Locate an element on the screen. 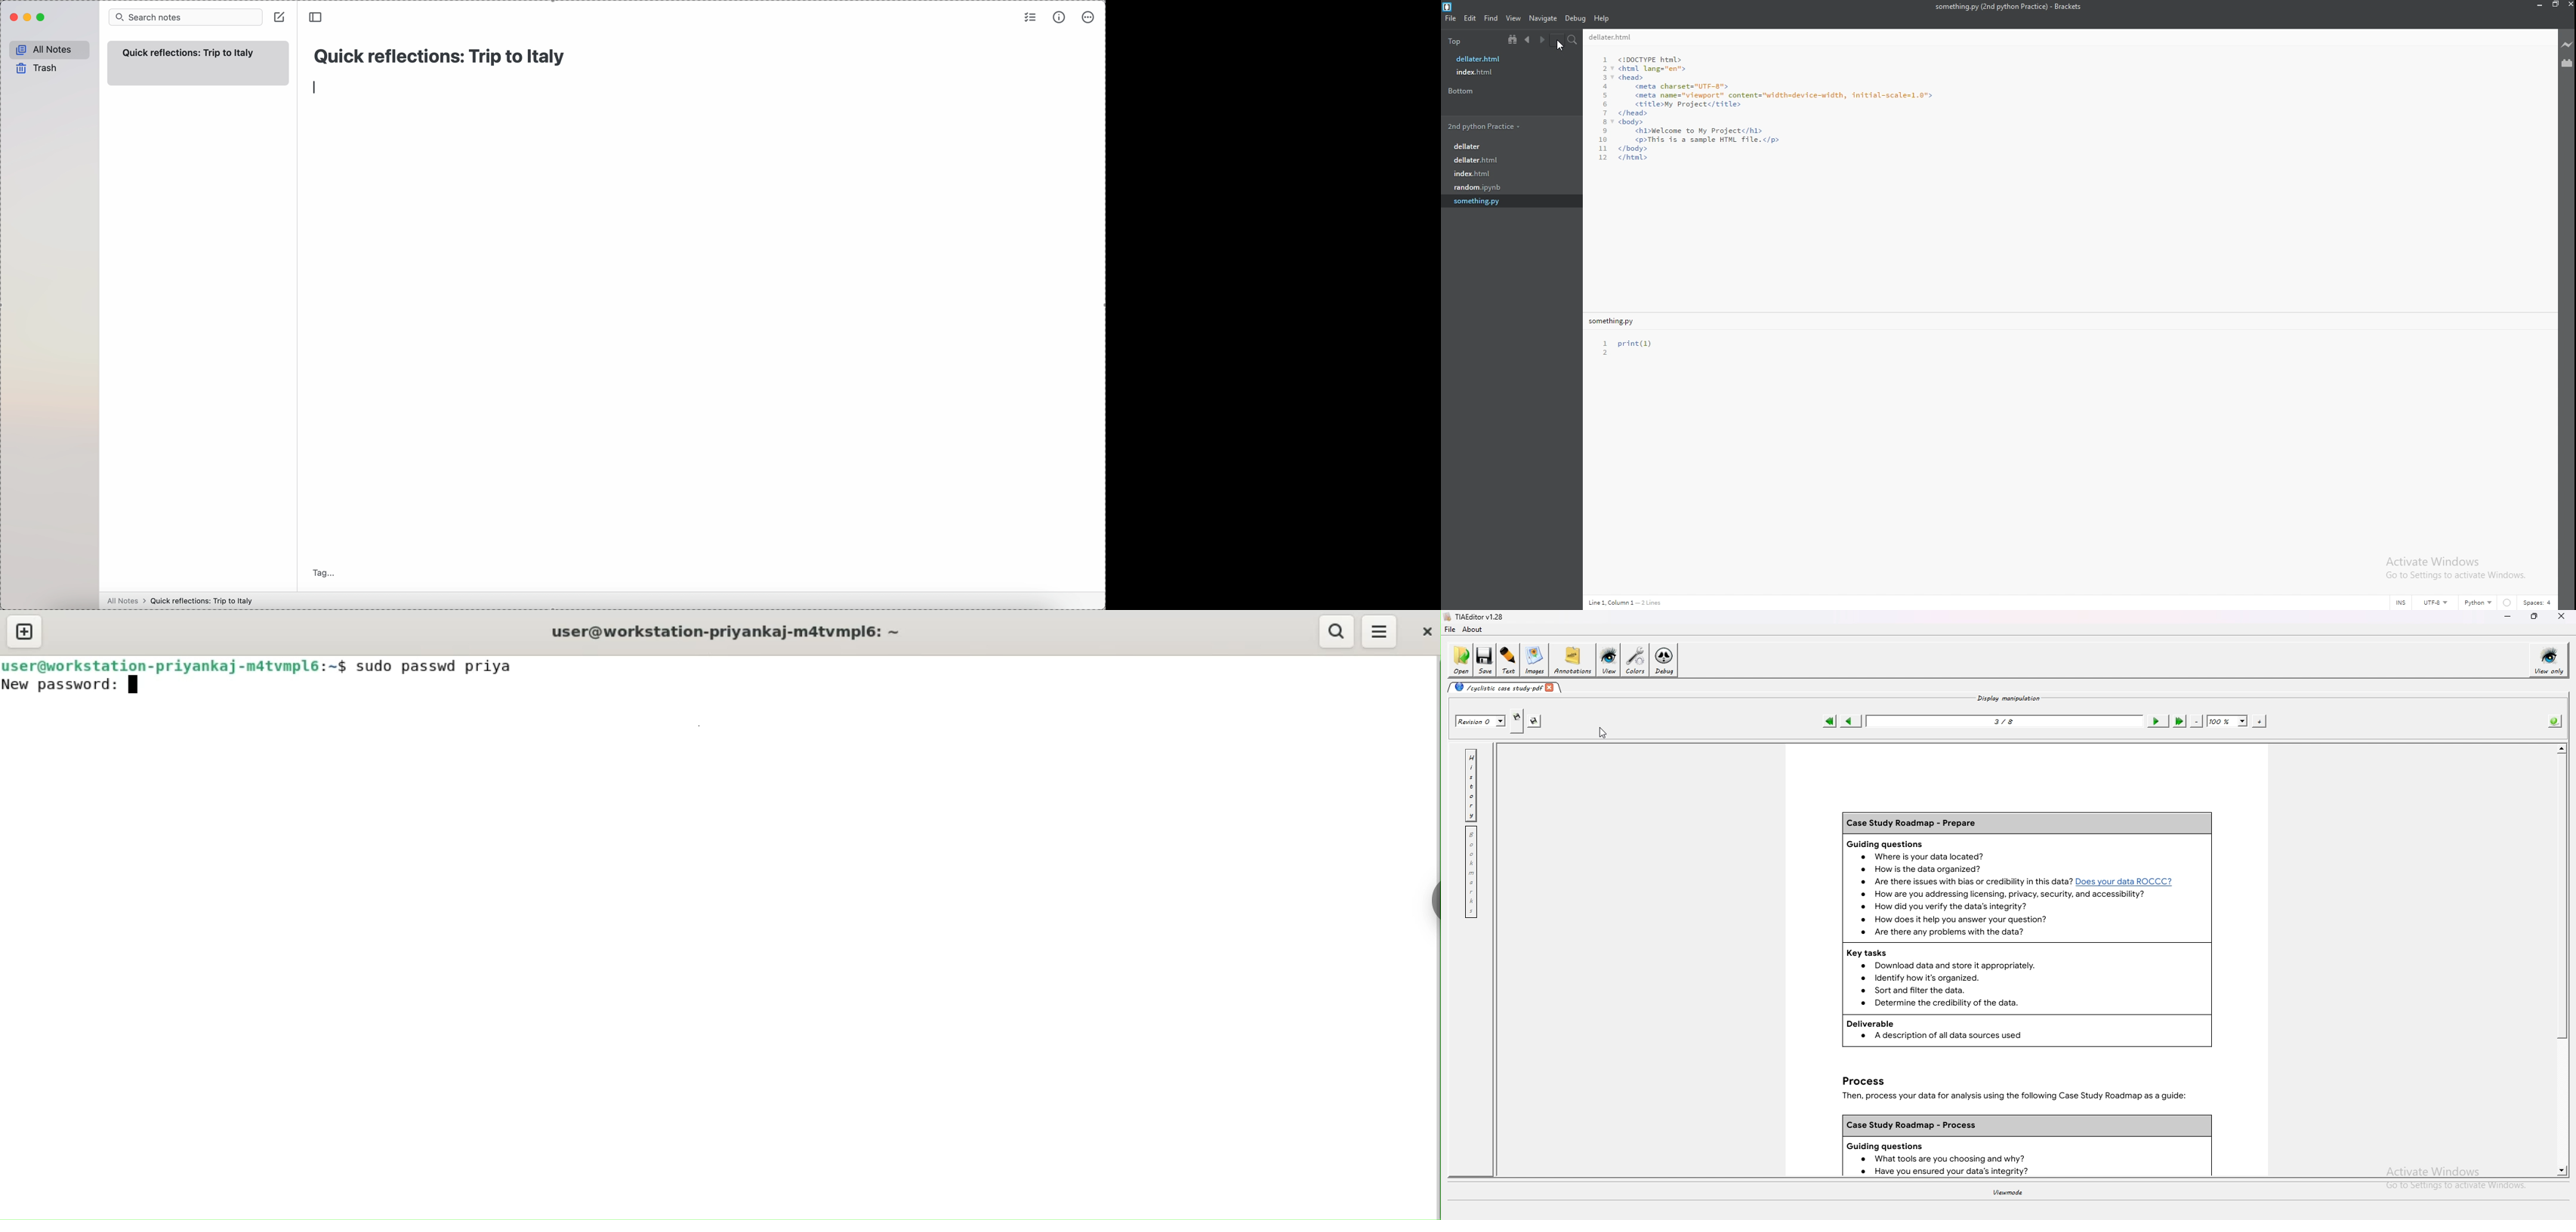 The width and height of the screenshot is (2576, 1232). first page is located at coordinates (1830, 721).